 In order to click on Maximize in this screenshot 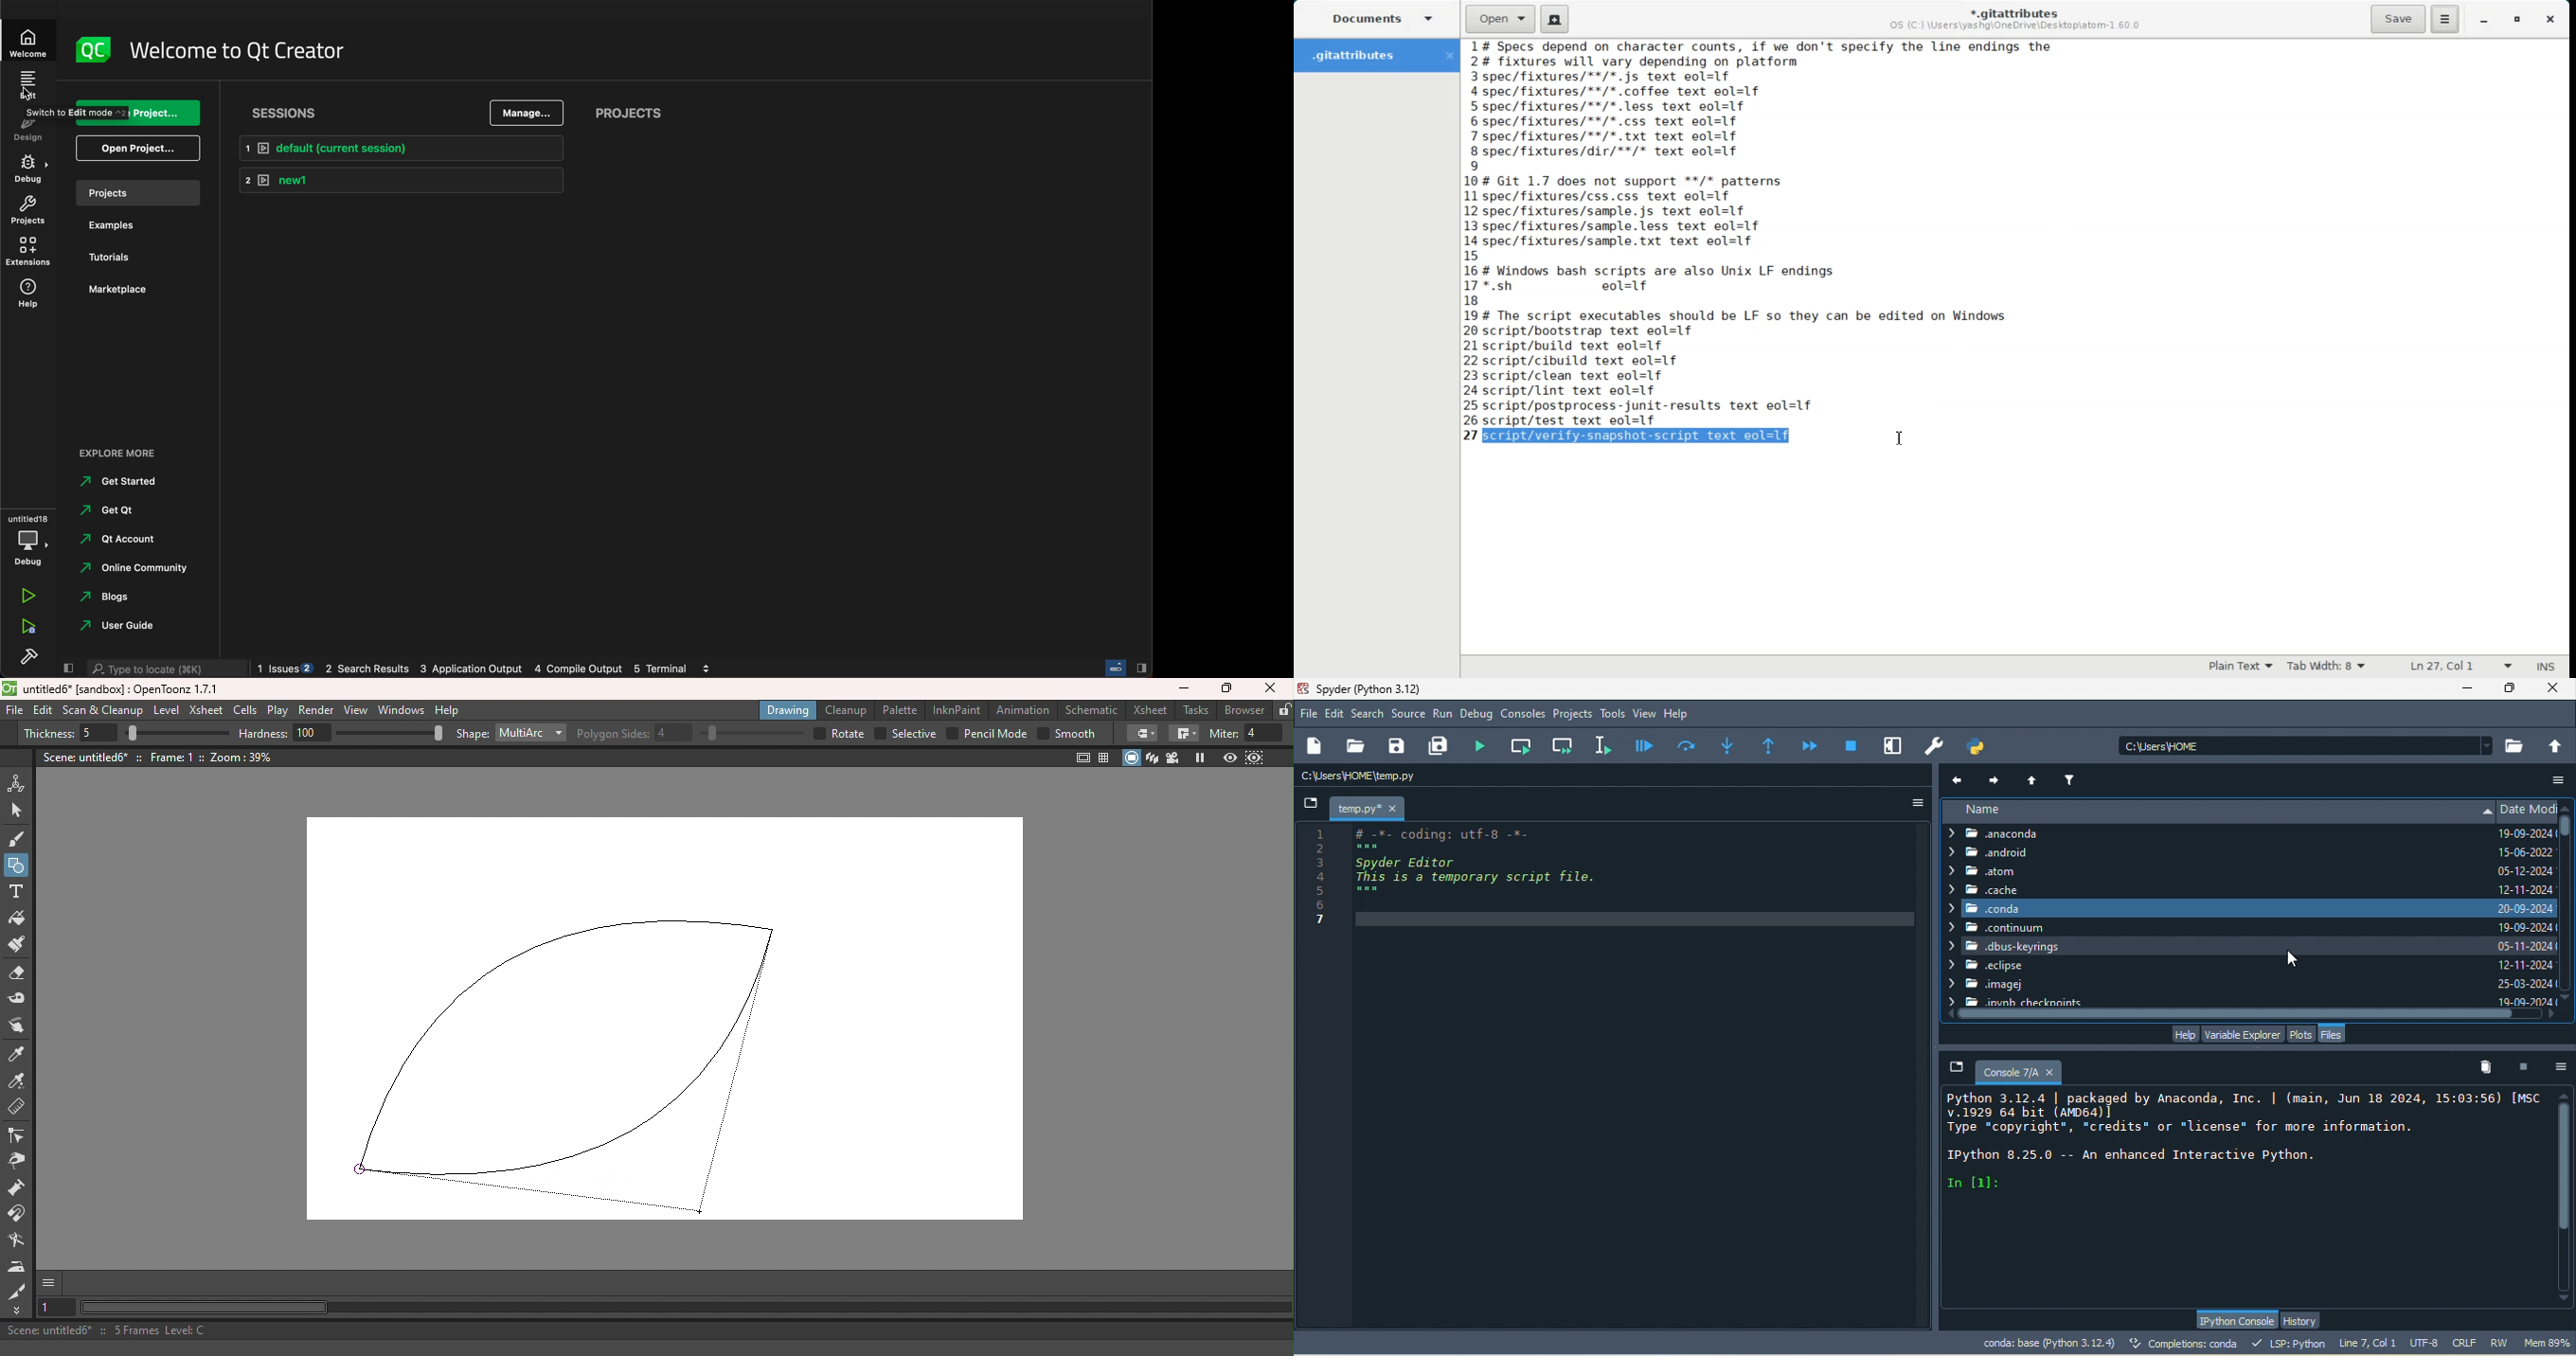, I will do `click(1224, 690)`.